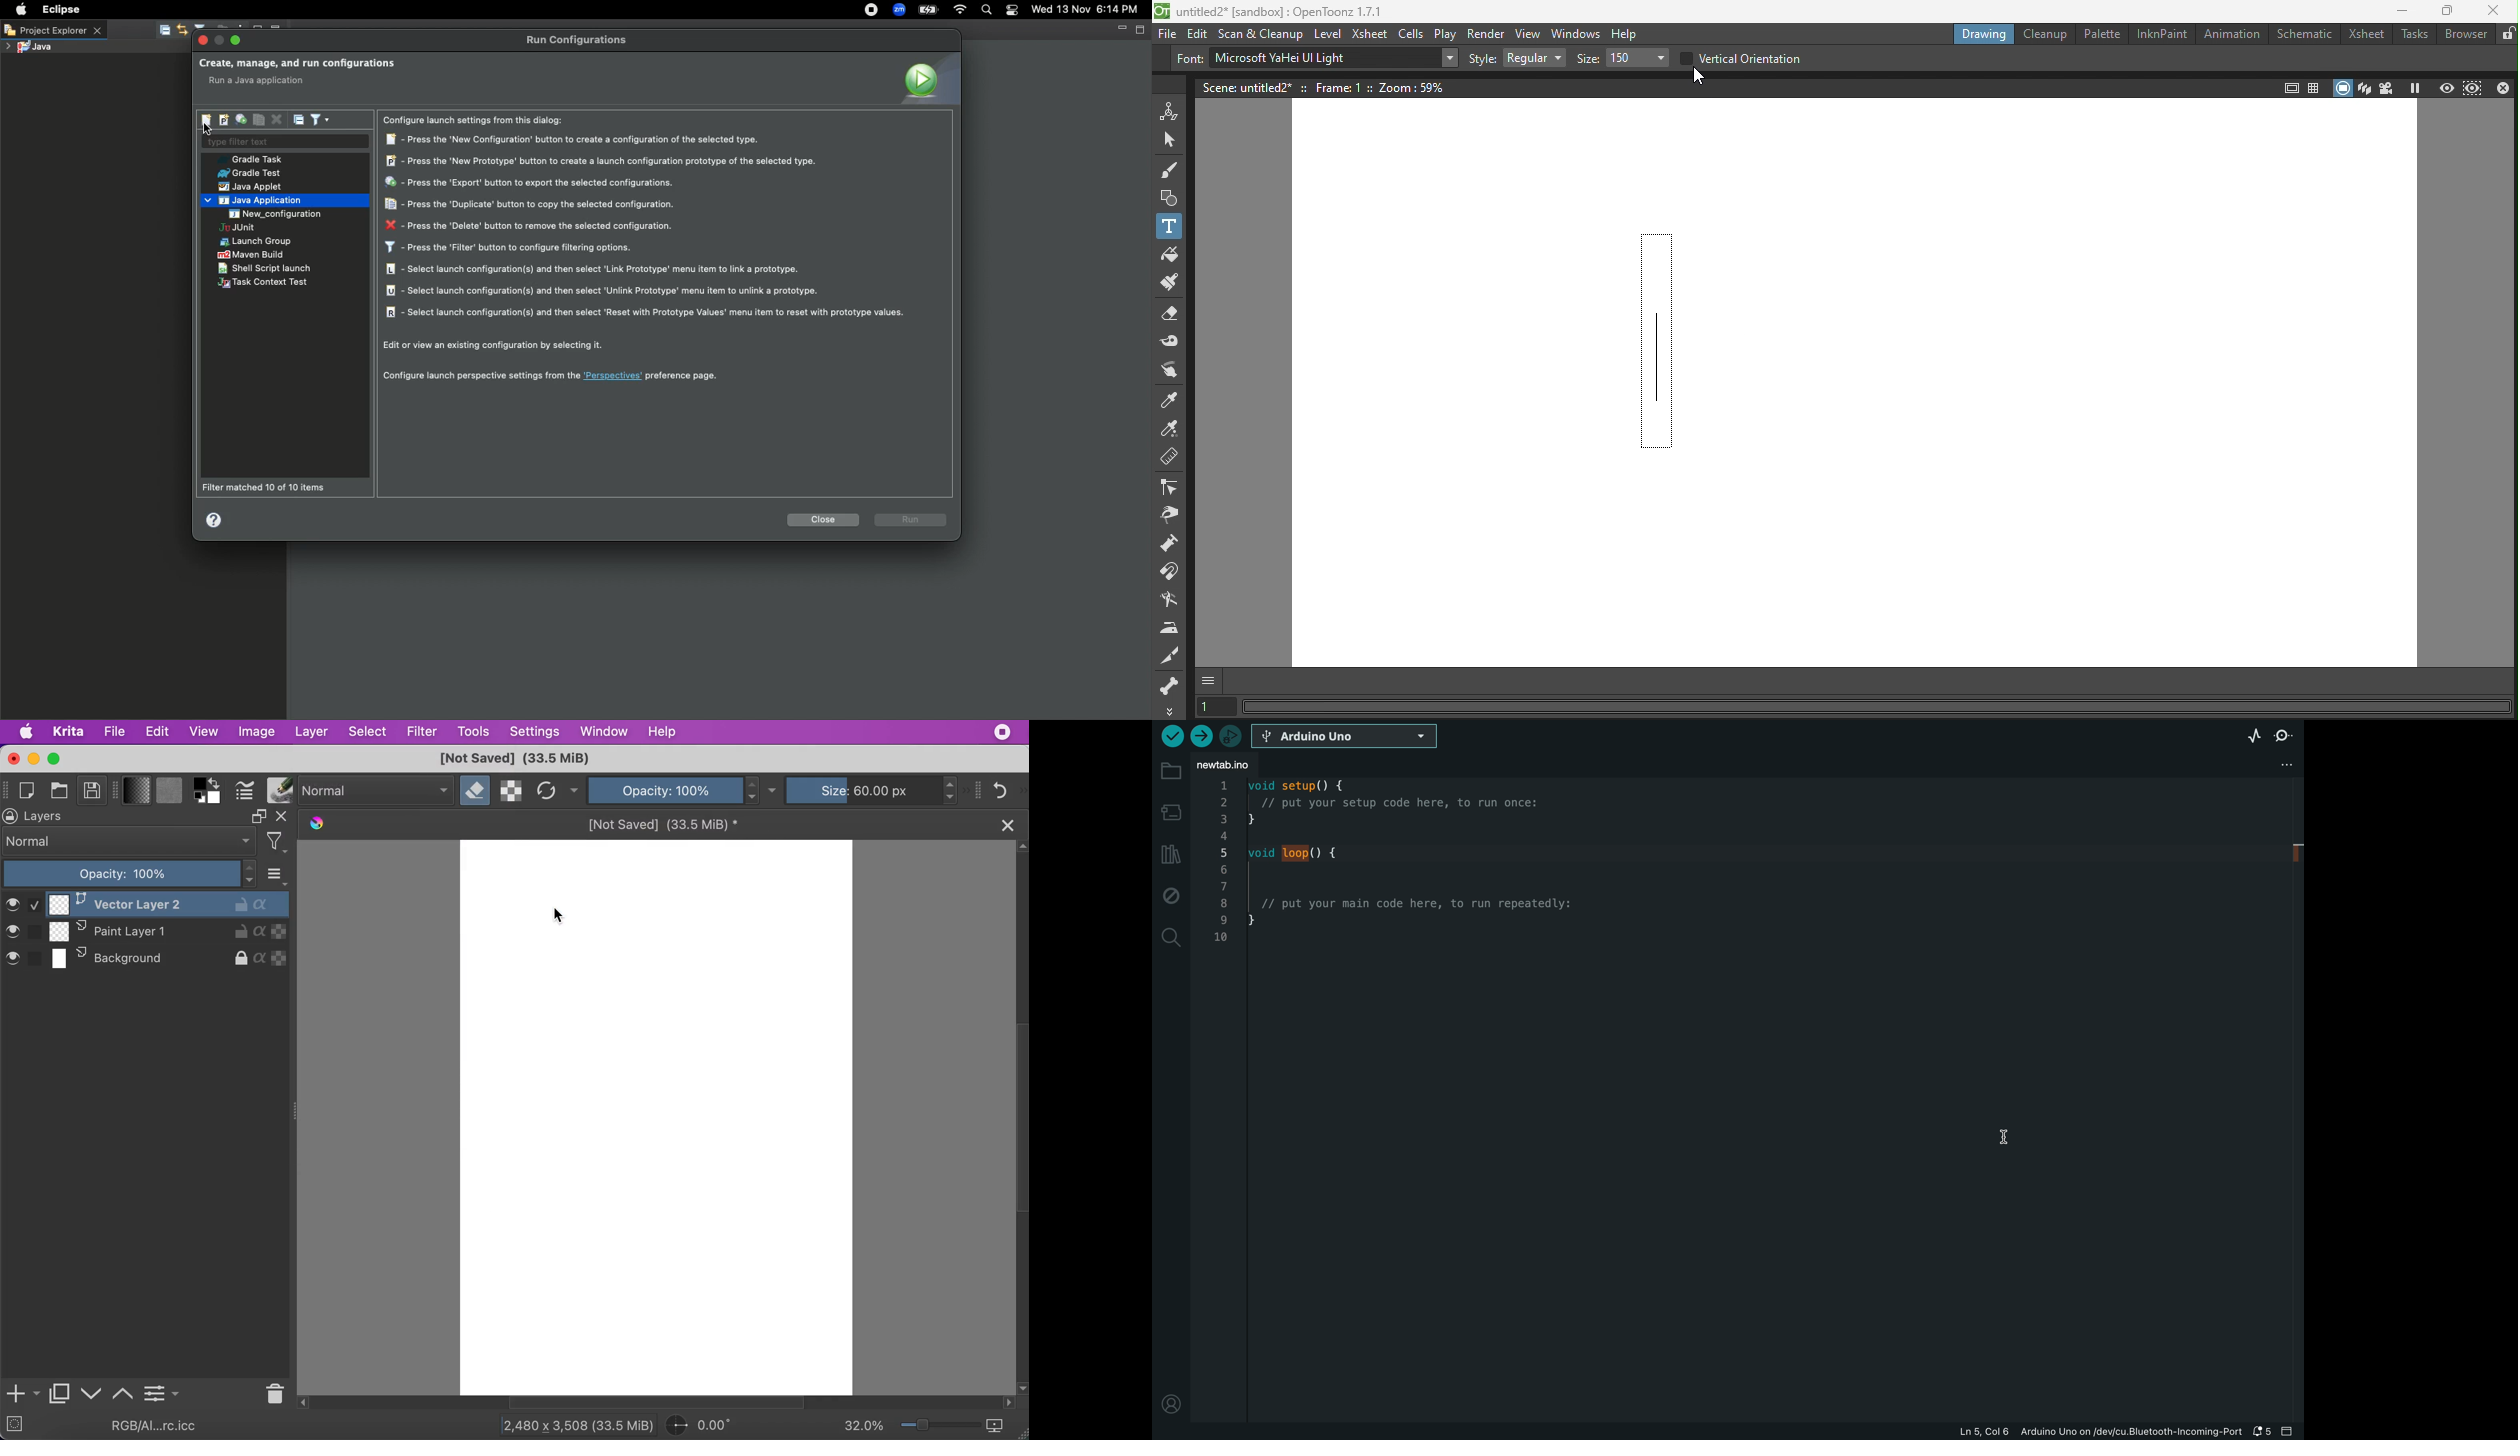 Image resolution: width=2520 pixels, height=1456 pixels. Describe the element at coordinates (2098, 1431) in the screenshot. I see `file information` at that location.